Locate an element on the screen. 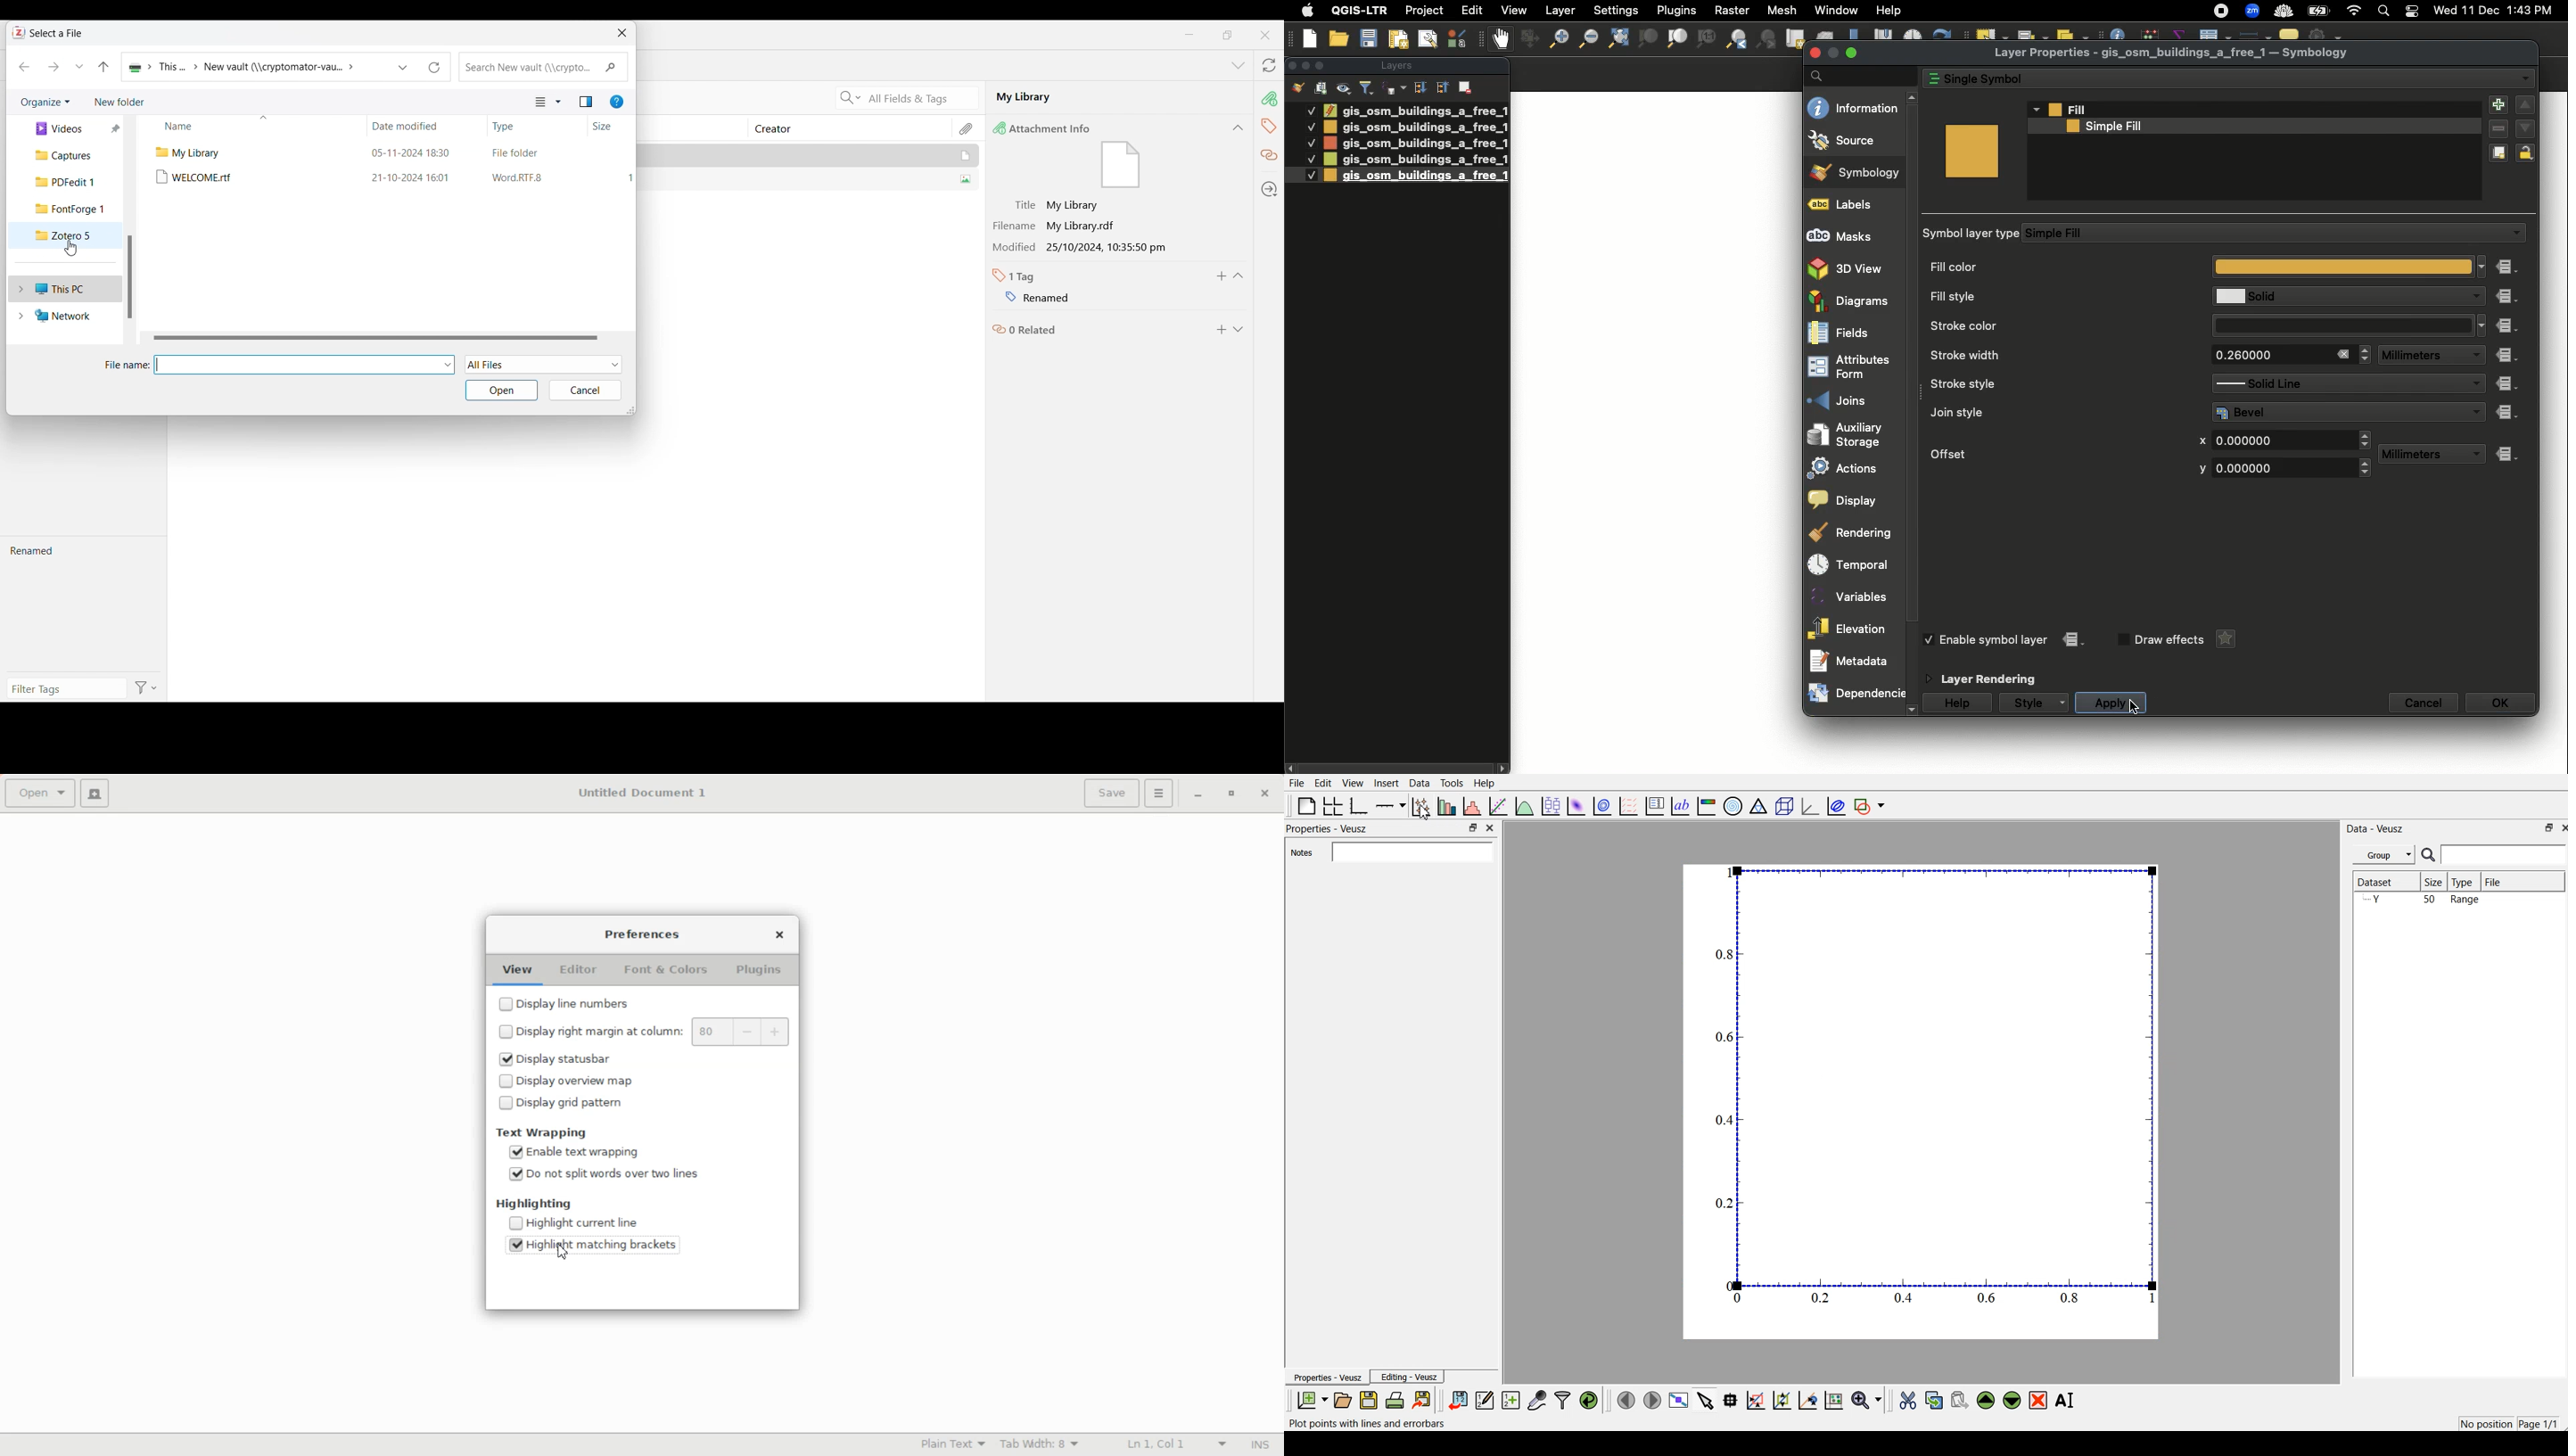  Select a File is located at coordinates (56, 33).